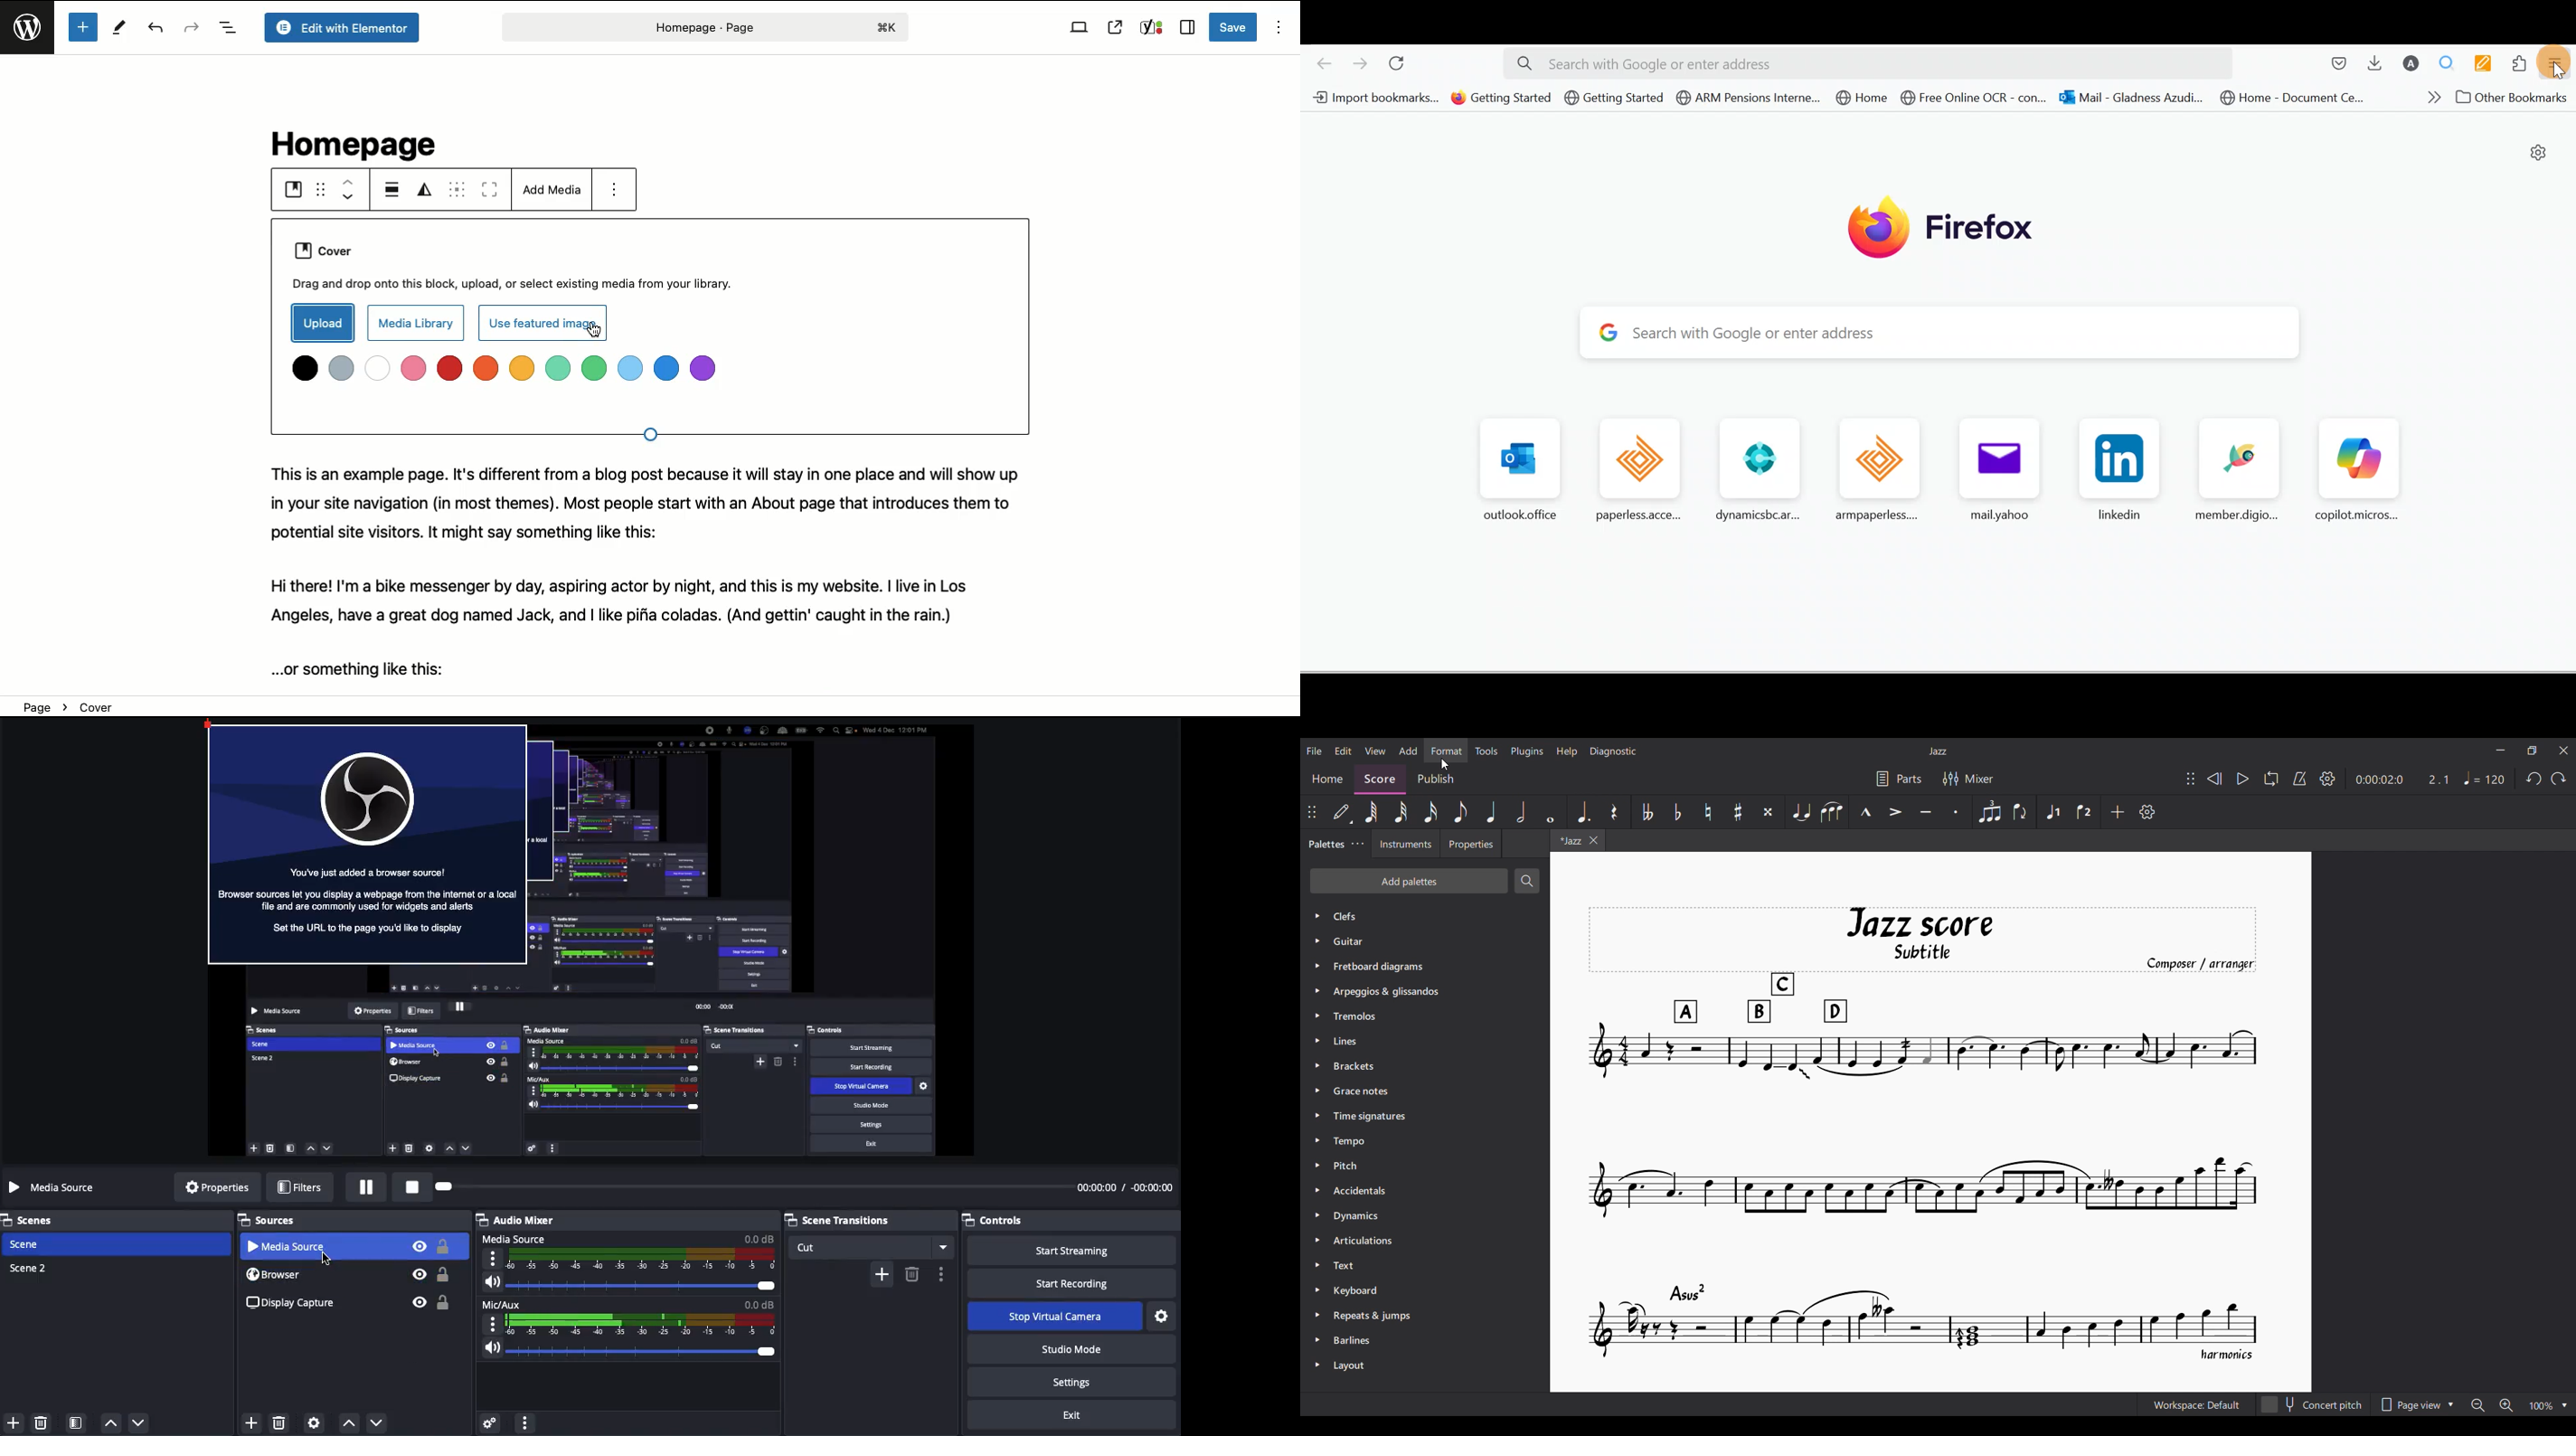 This screenshot has height=1456, width=2576. I want to click on Tools, so click(121, 30).